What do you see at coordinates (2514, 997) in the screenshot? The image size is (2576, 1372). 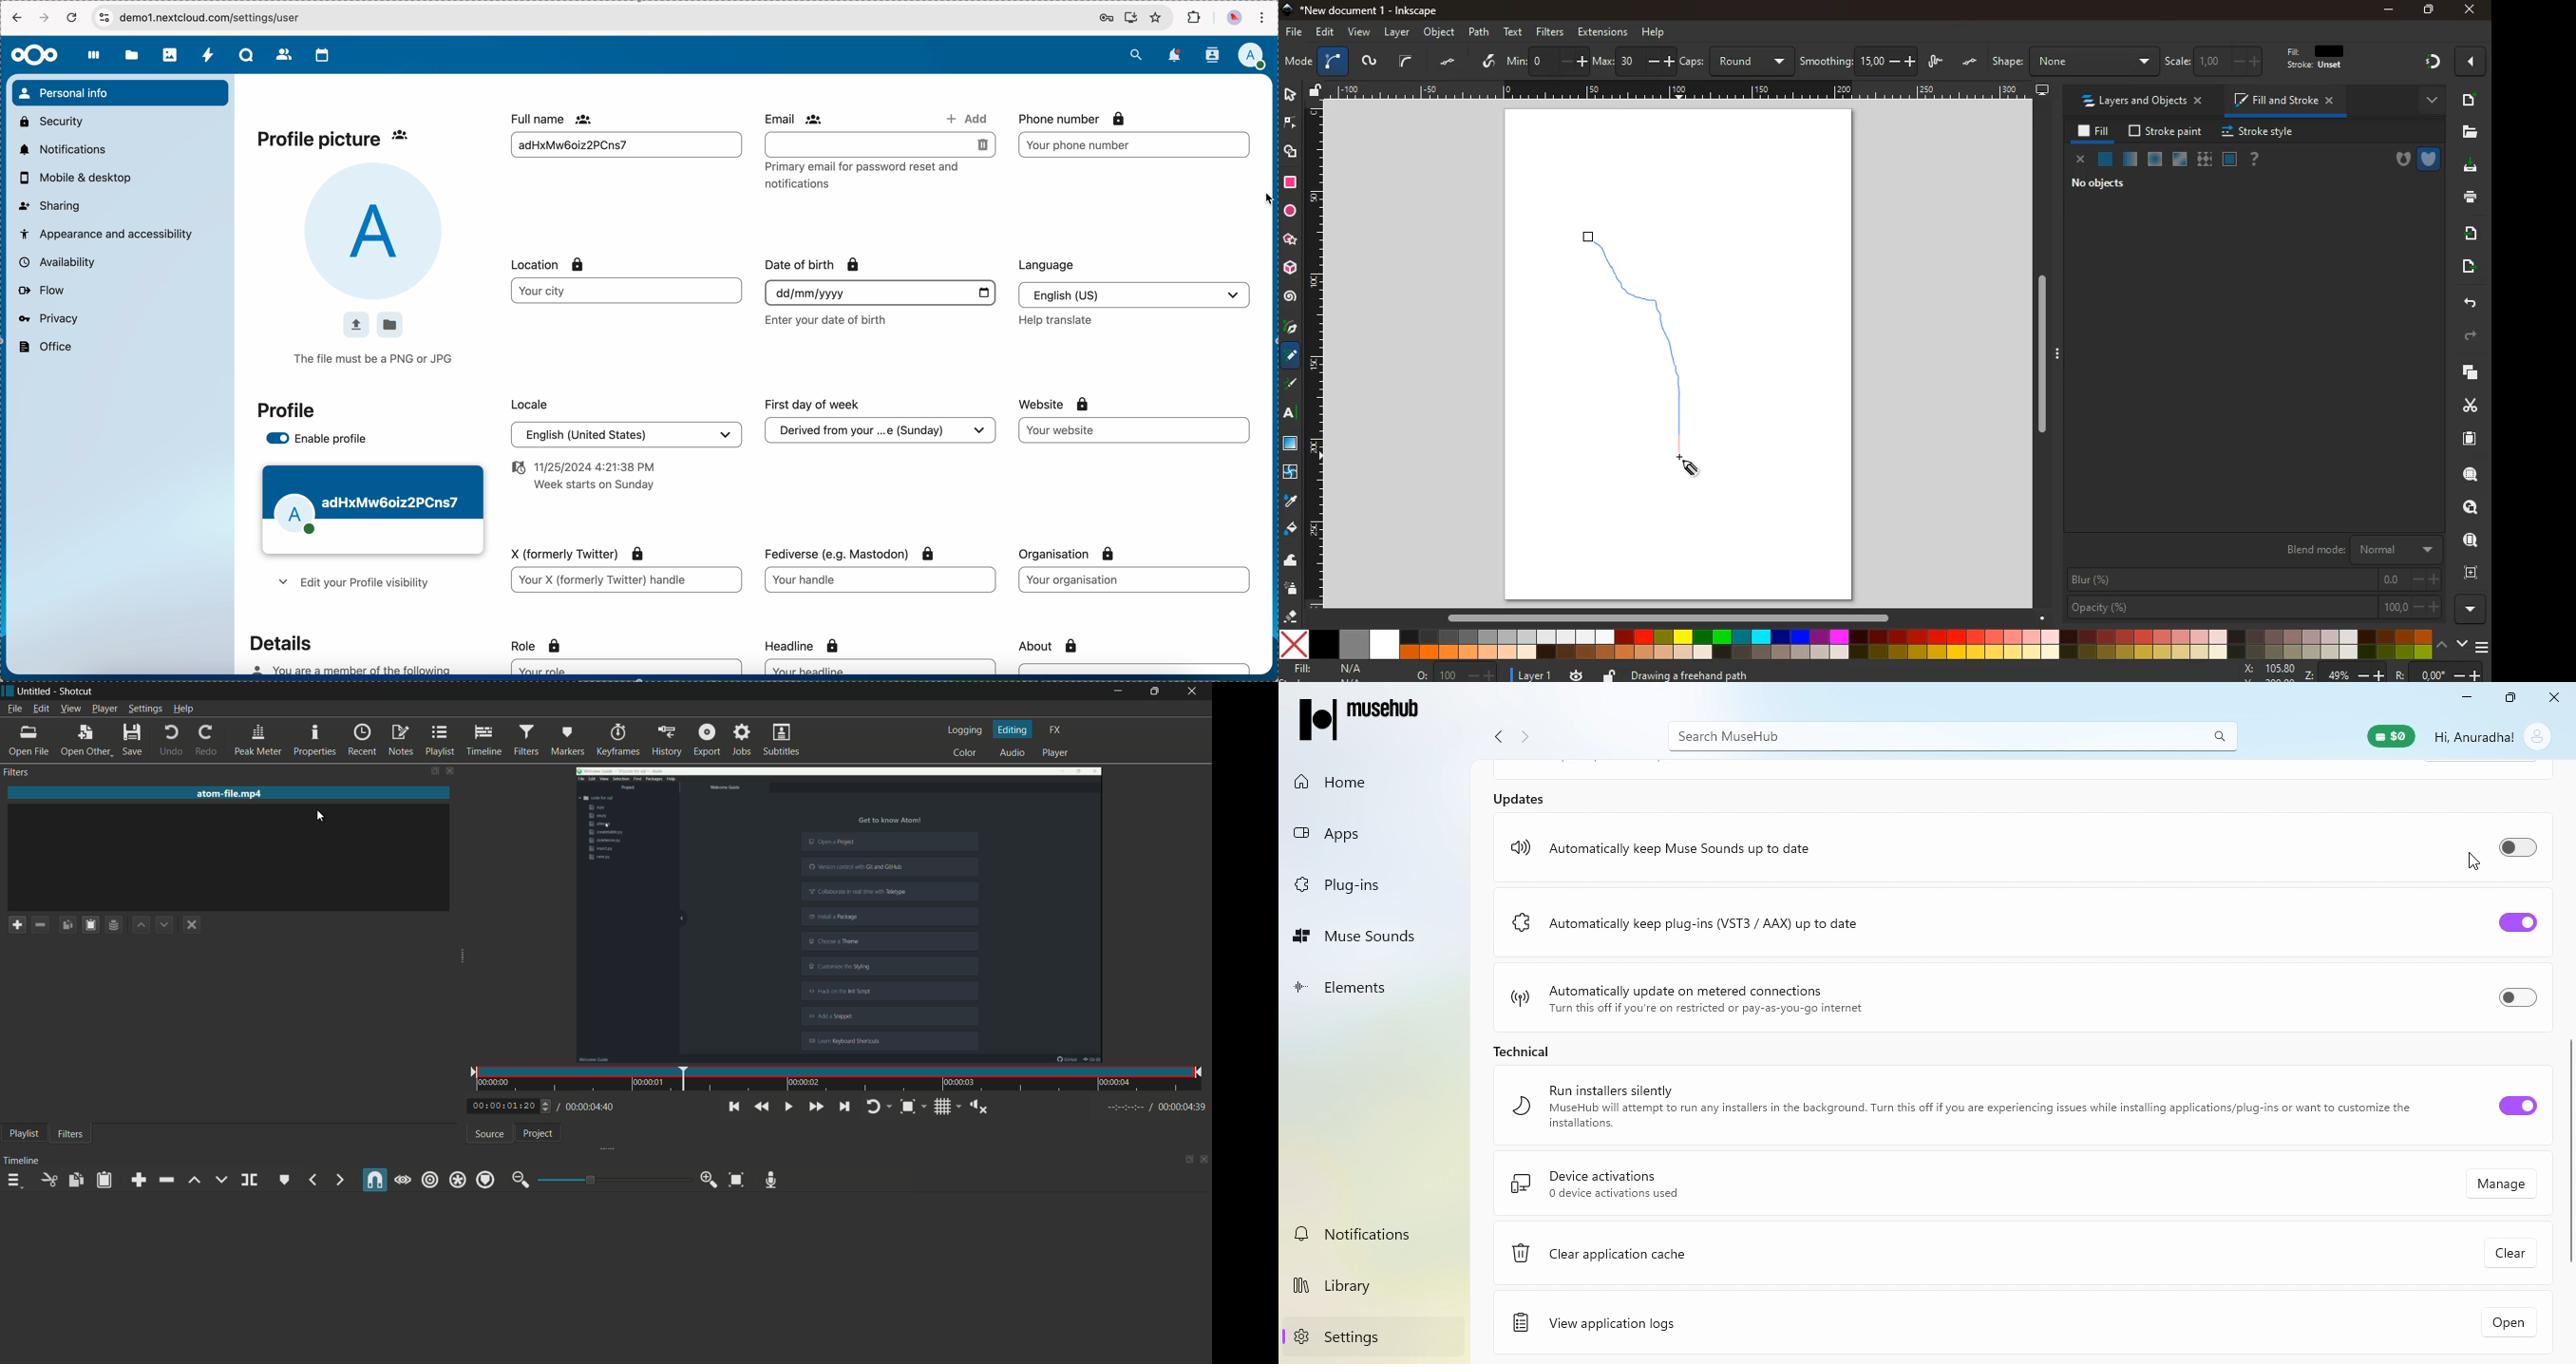 I see `Toggle` at bounding box center [2514, 997].